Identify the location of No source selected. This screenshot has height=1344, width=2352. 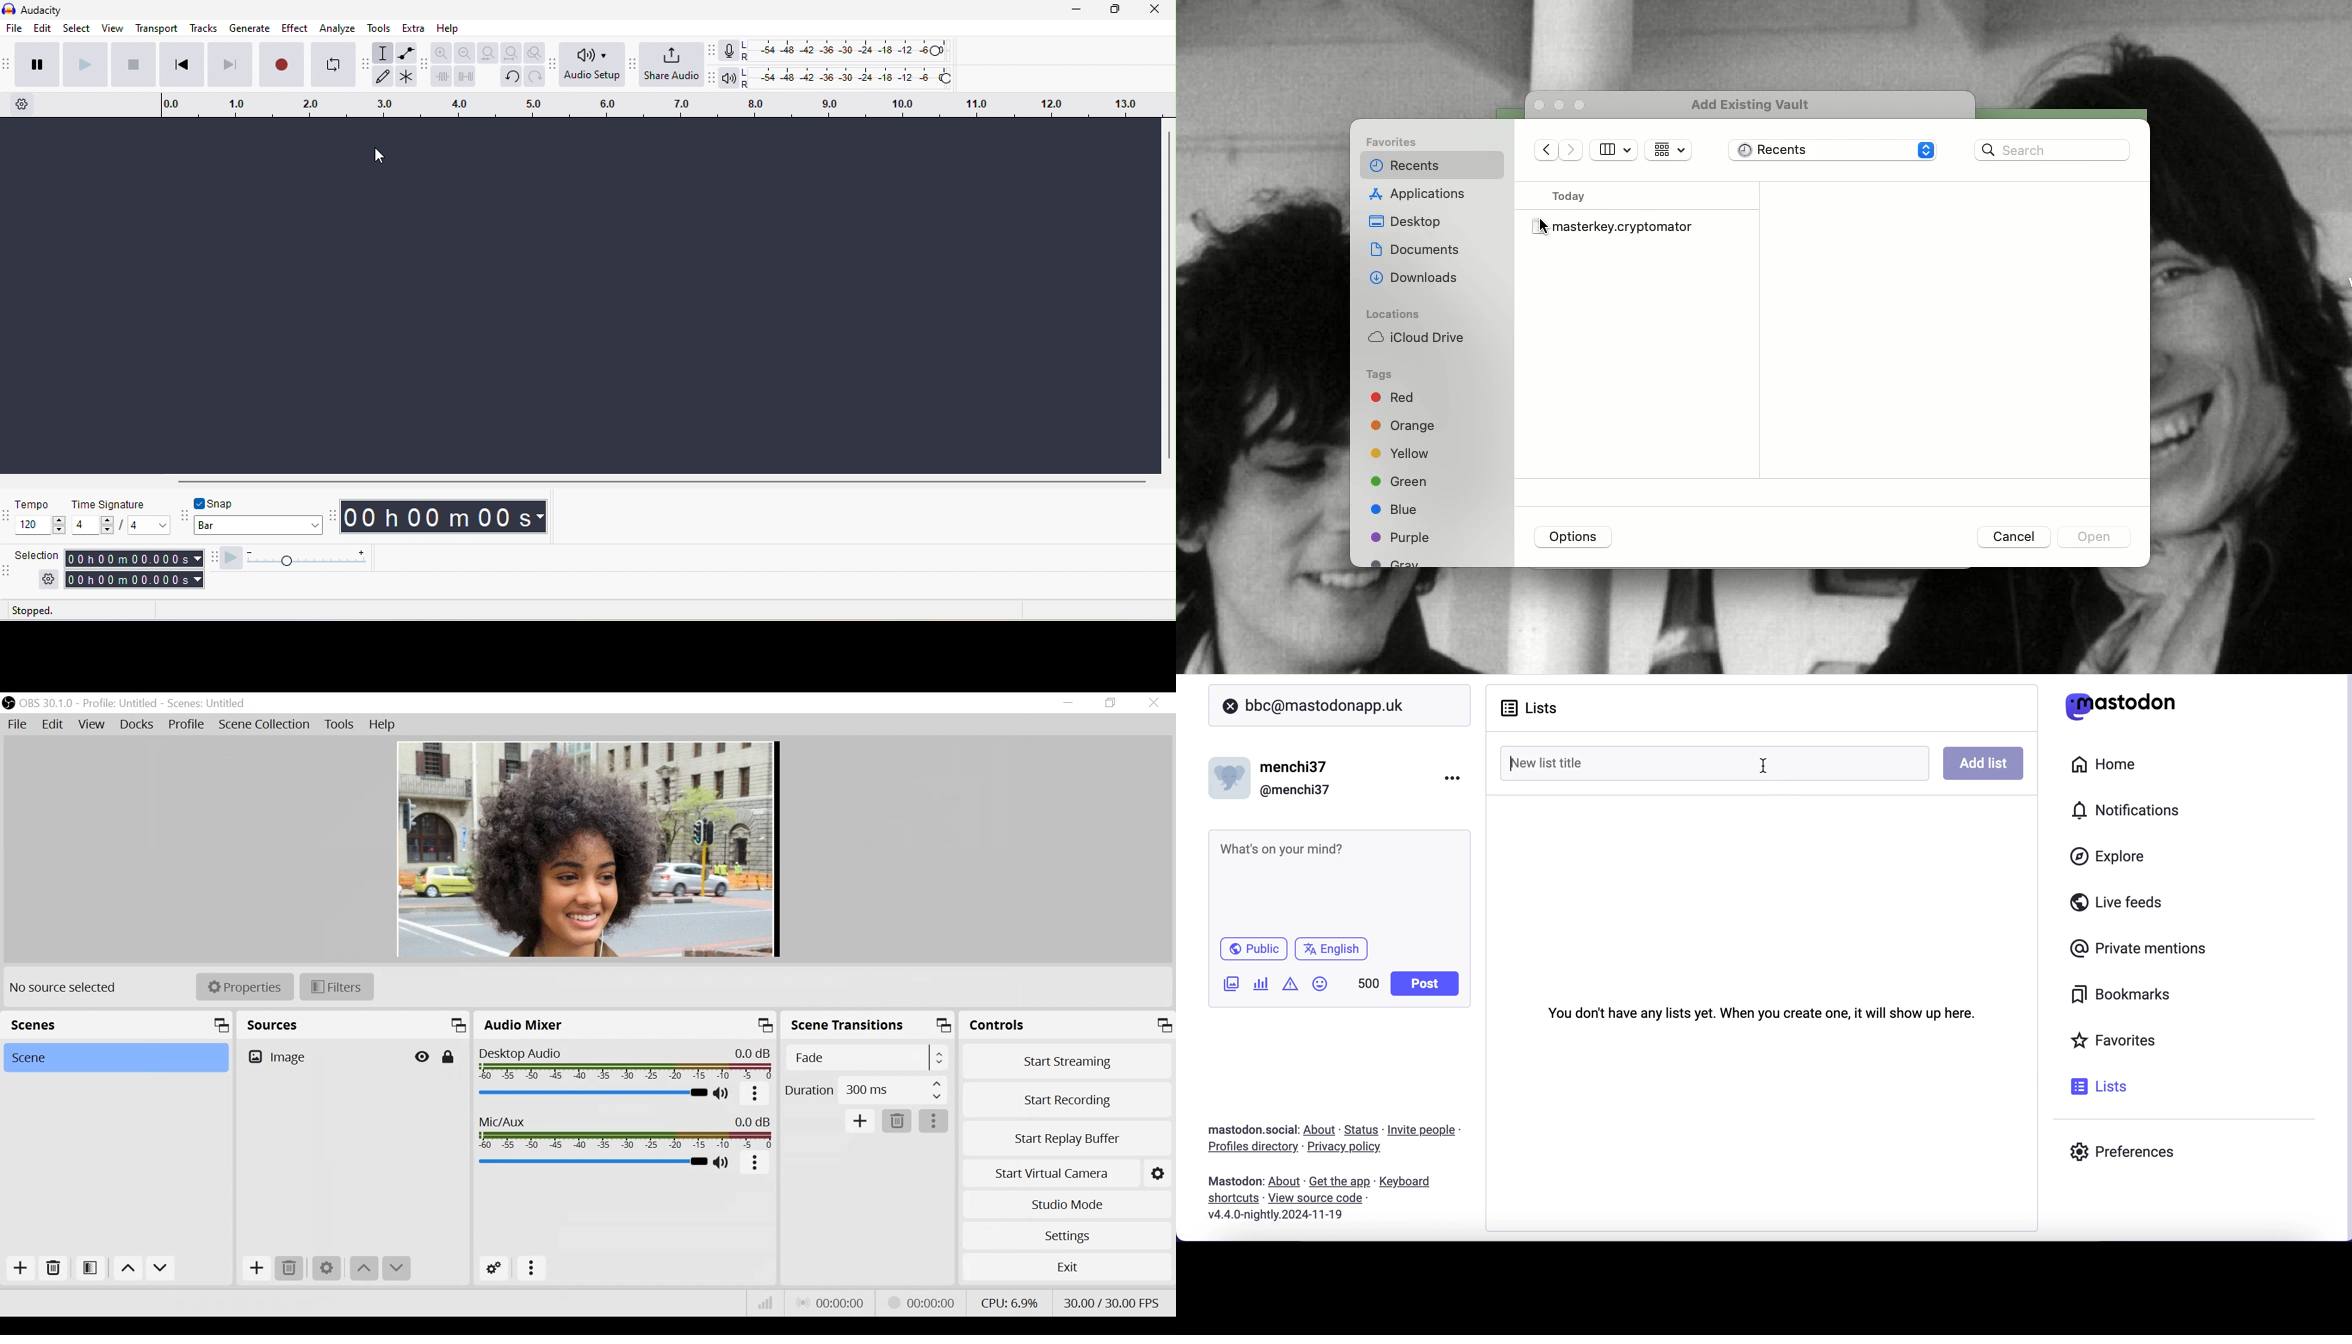
(63, 986).